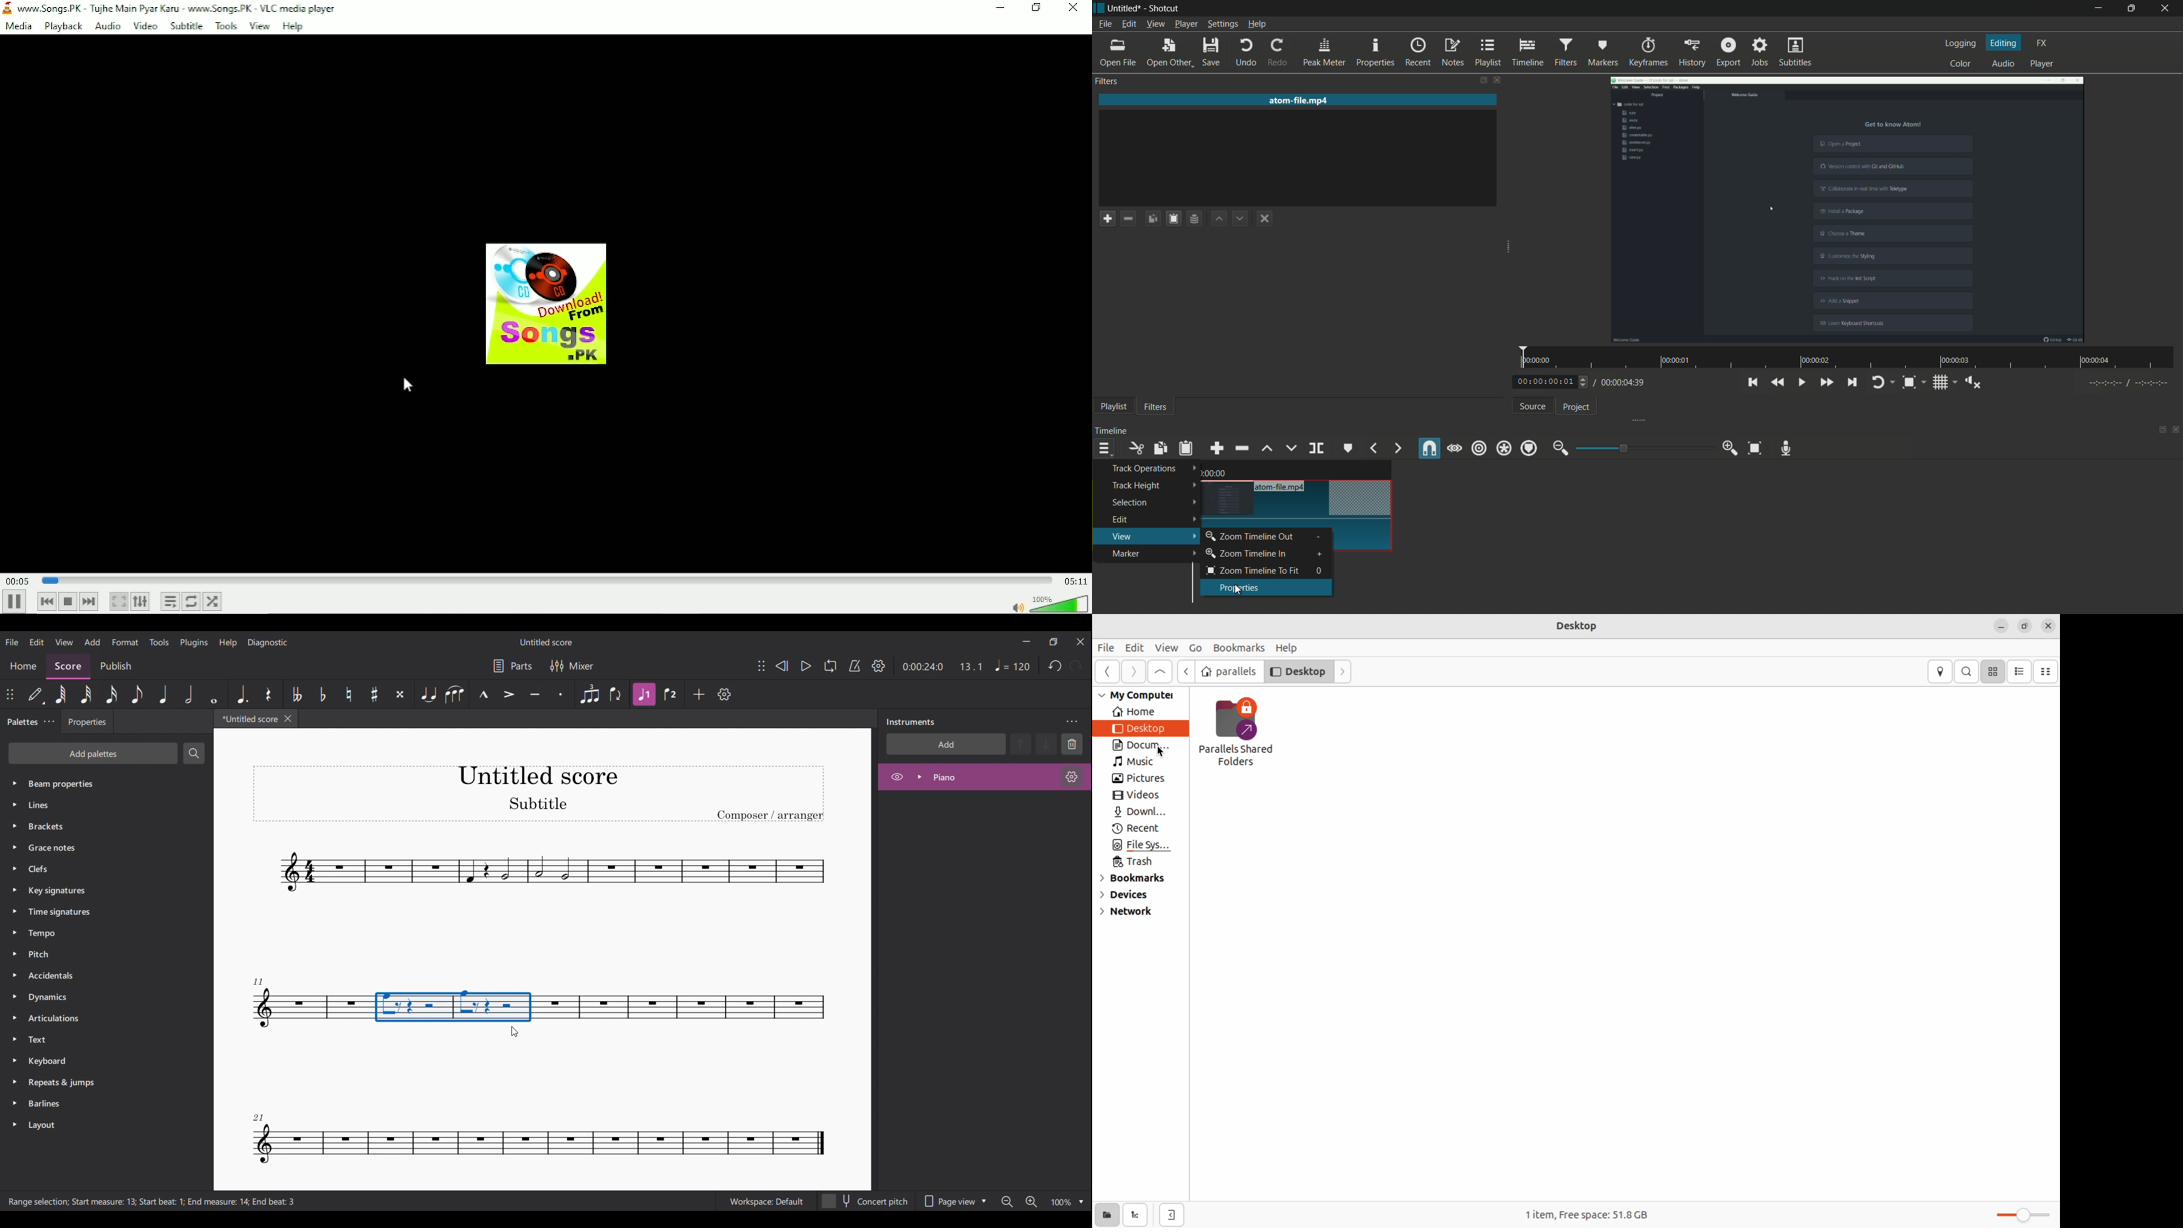 This screenshot has height=1232, width=2184. What do you see at coordinates (68, 664) in the screenshot?
I see `Score, current section highlighted` at bounding box center [68, 664].